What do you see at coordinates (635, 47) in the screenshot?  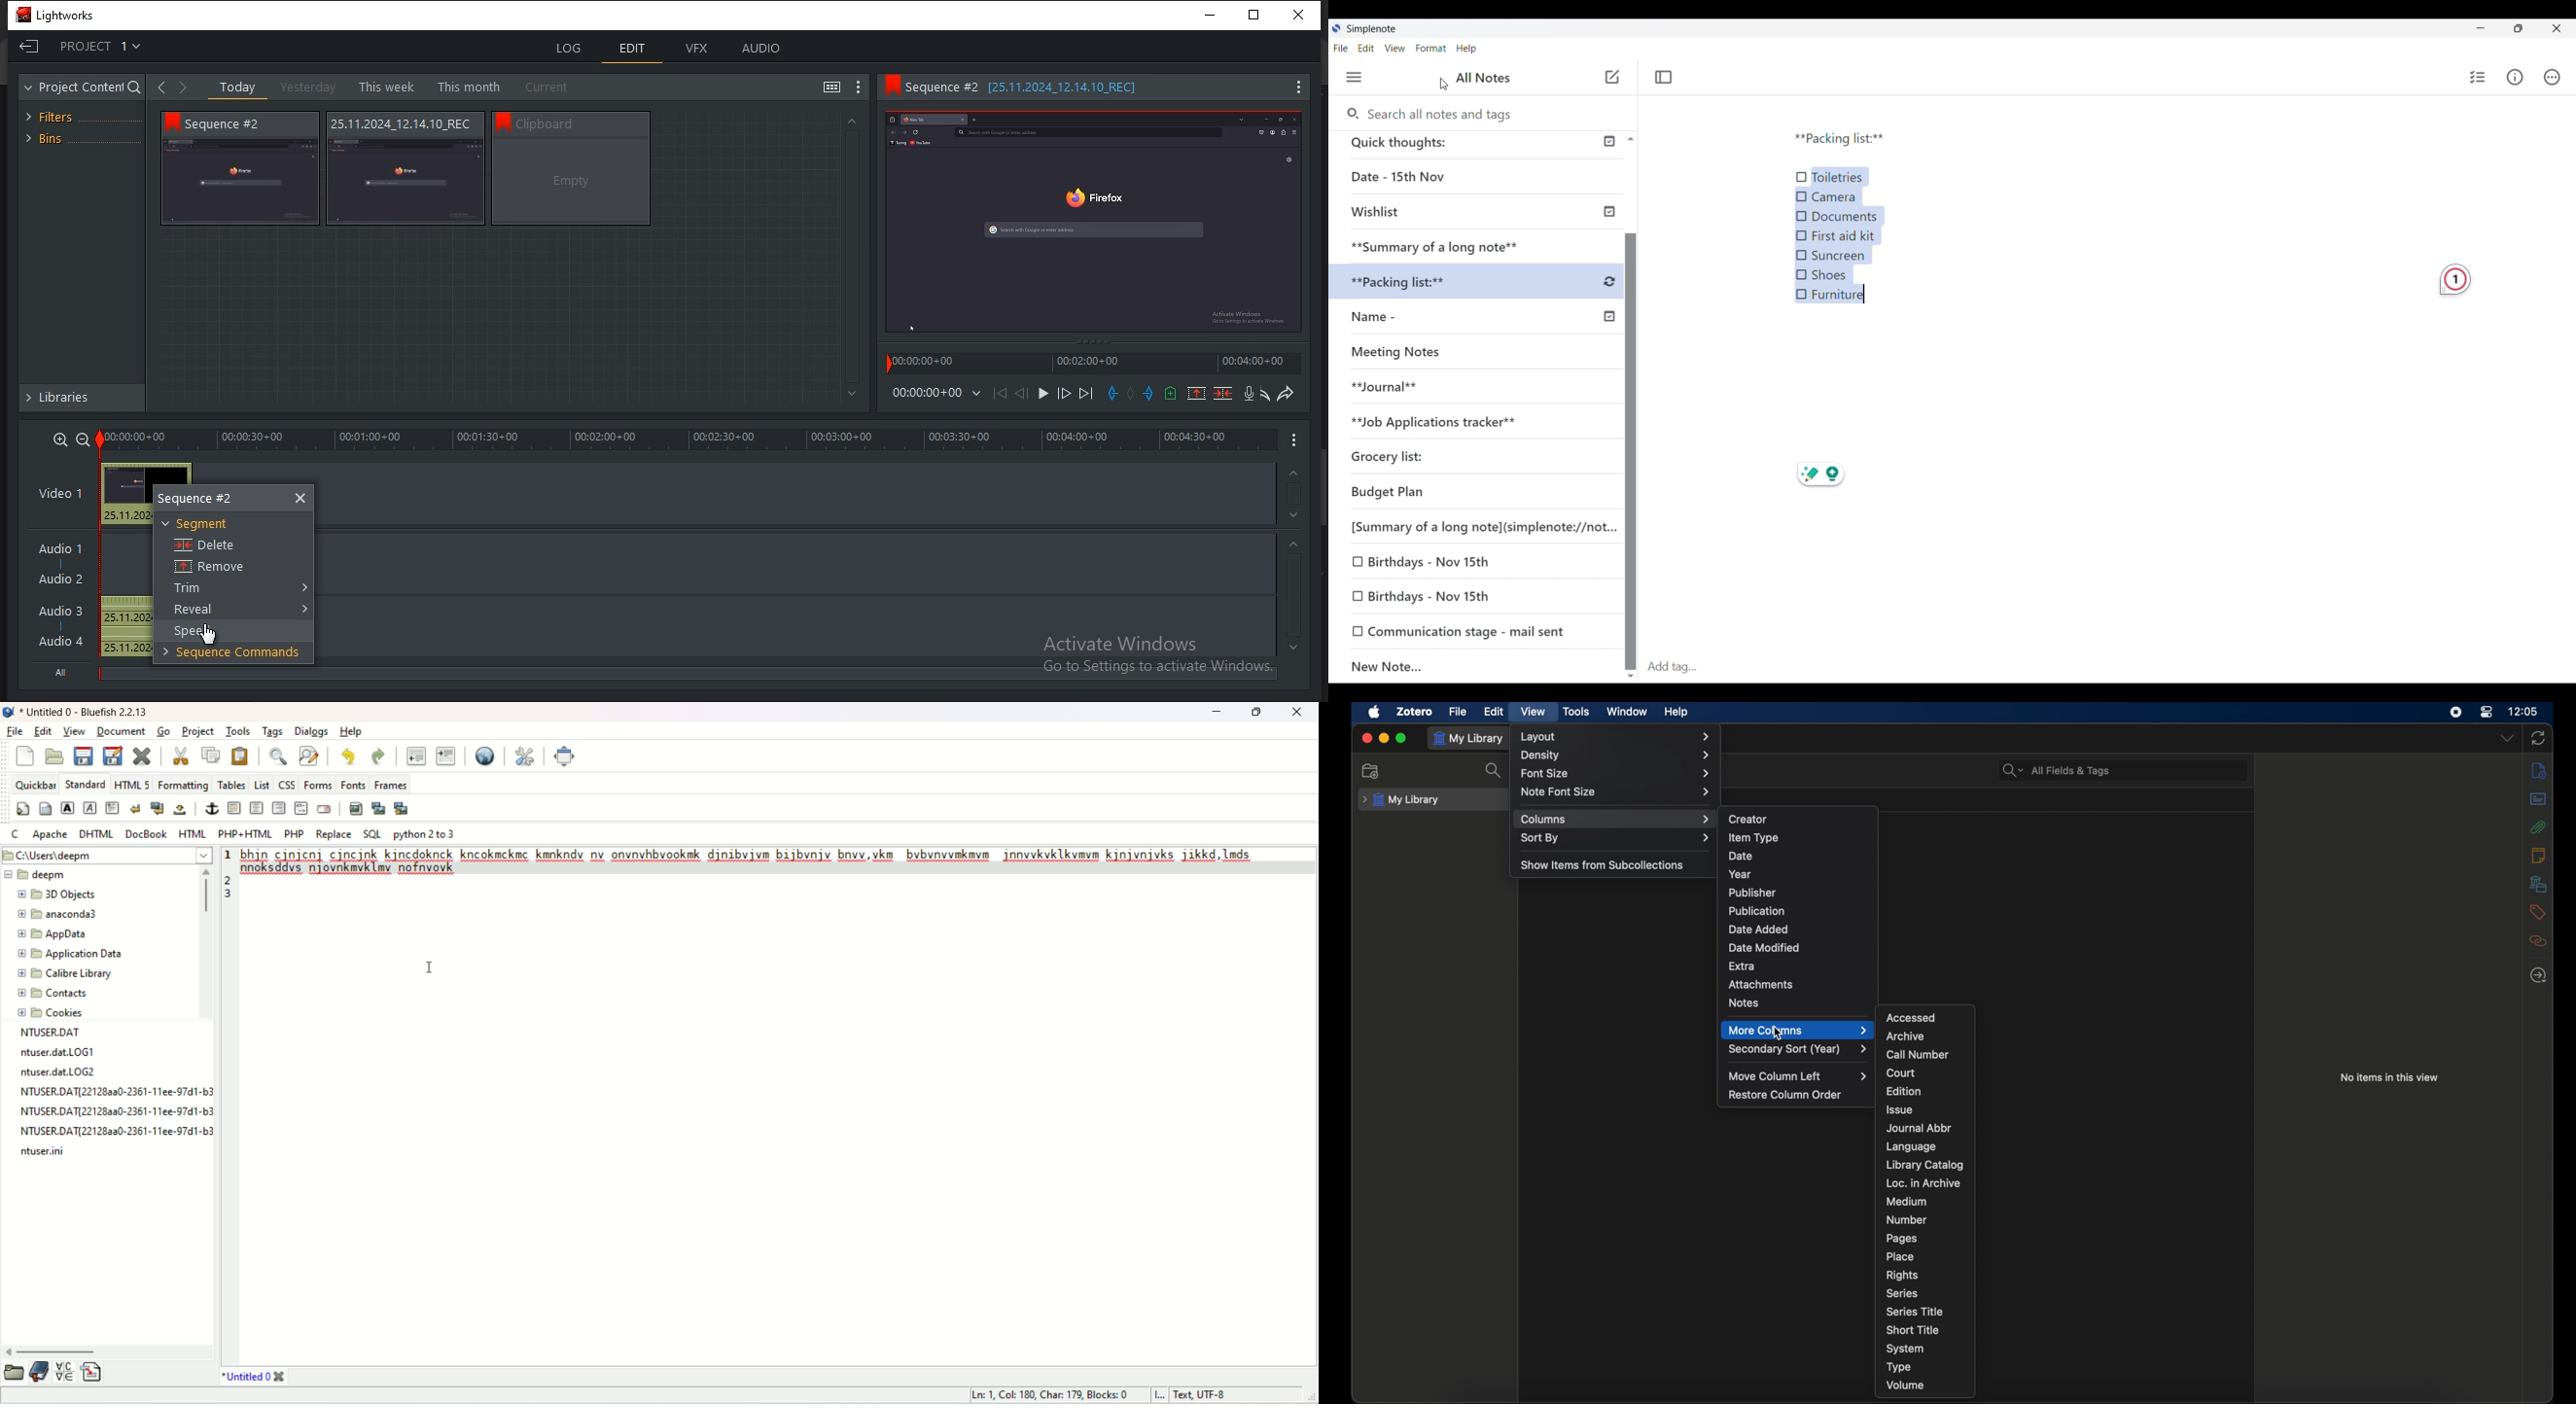 I see `edit` at bounding box center [635, 47].